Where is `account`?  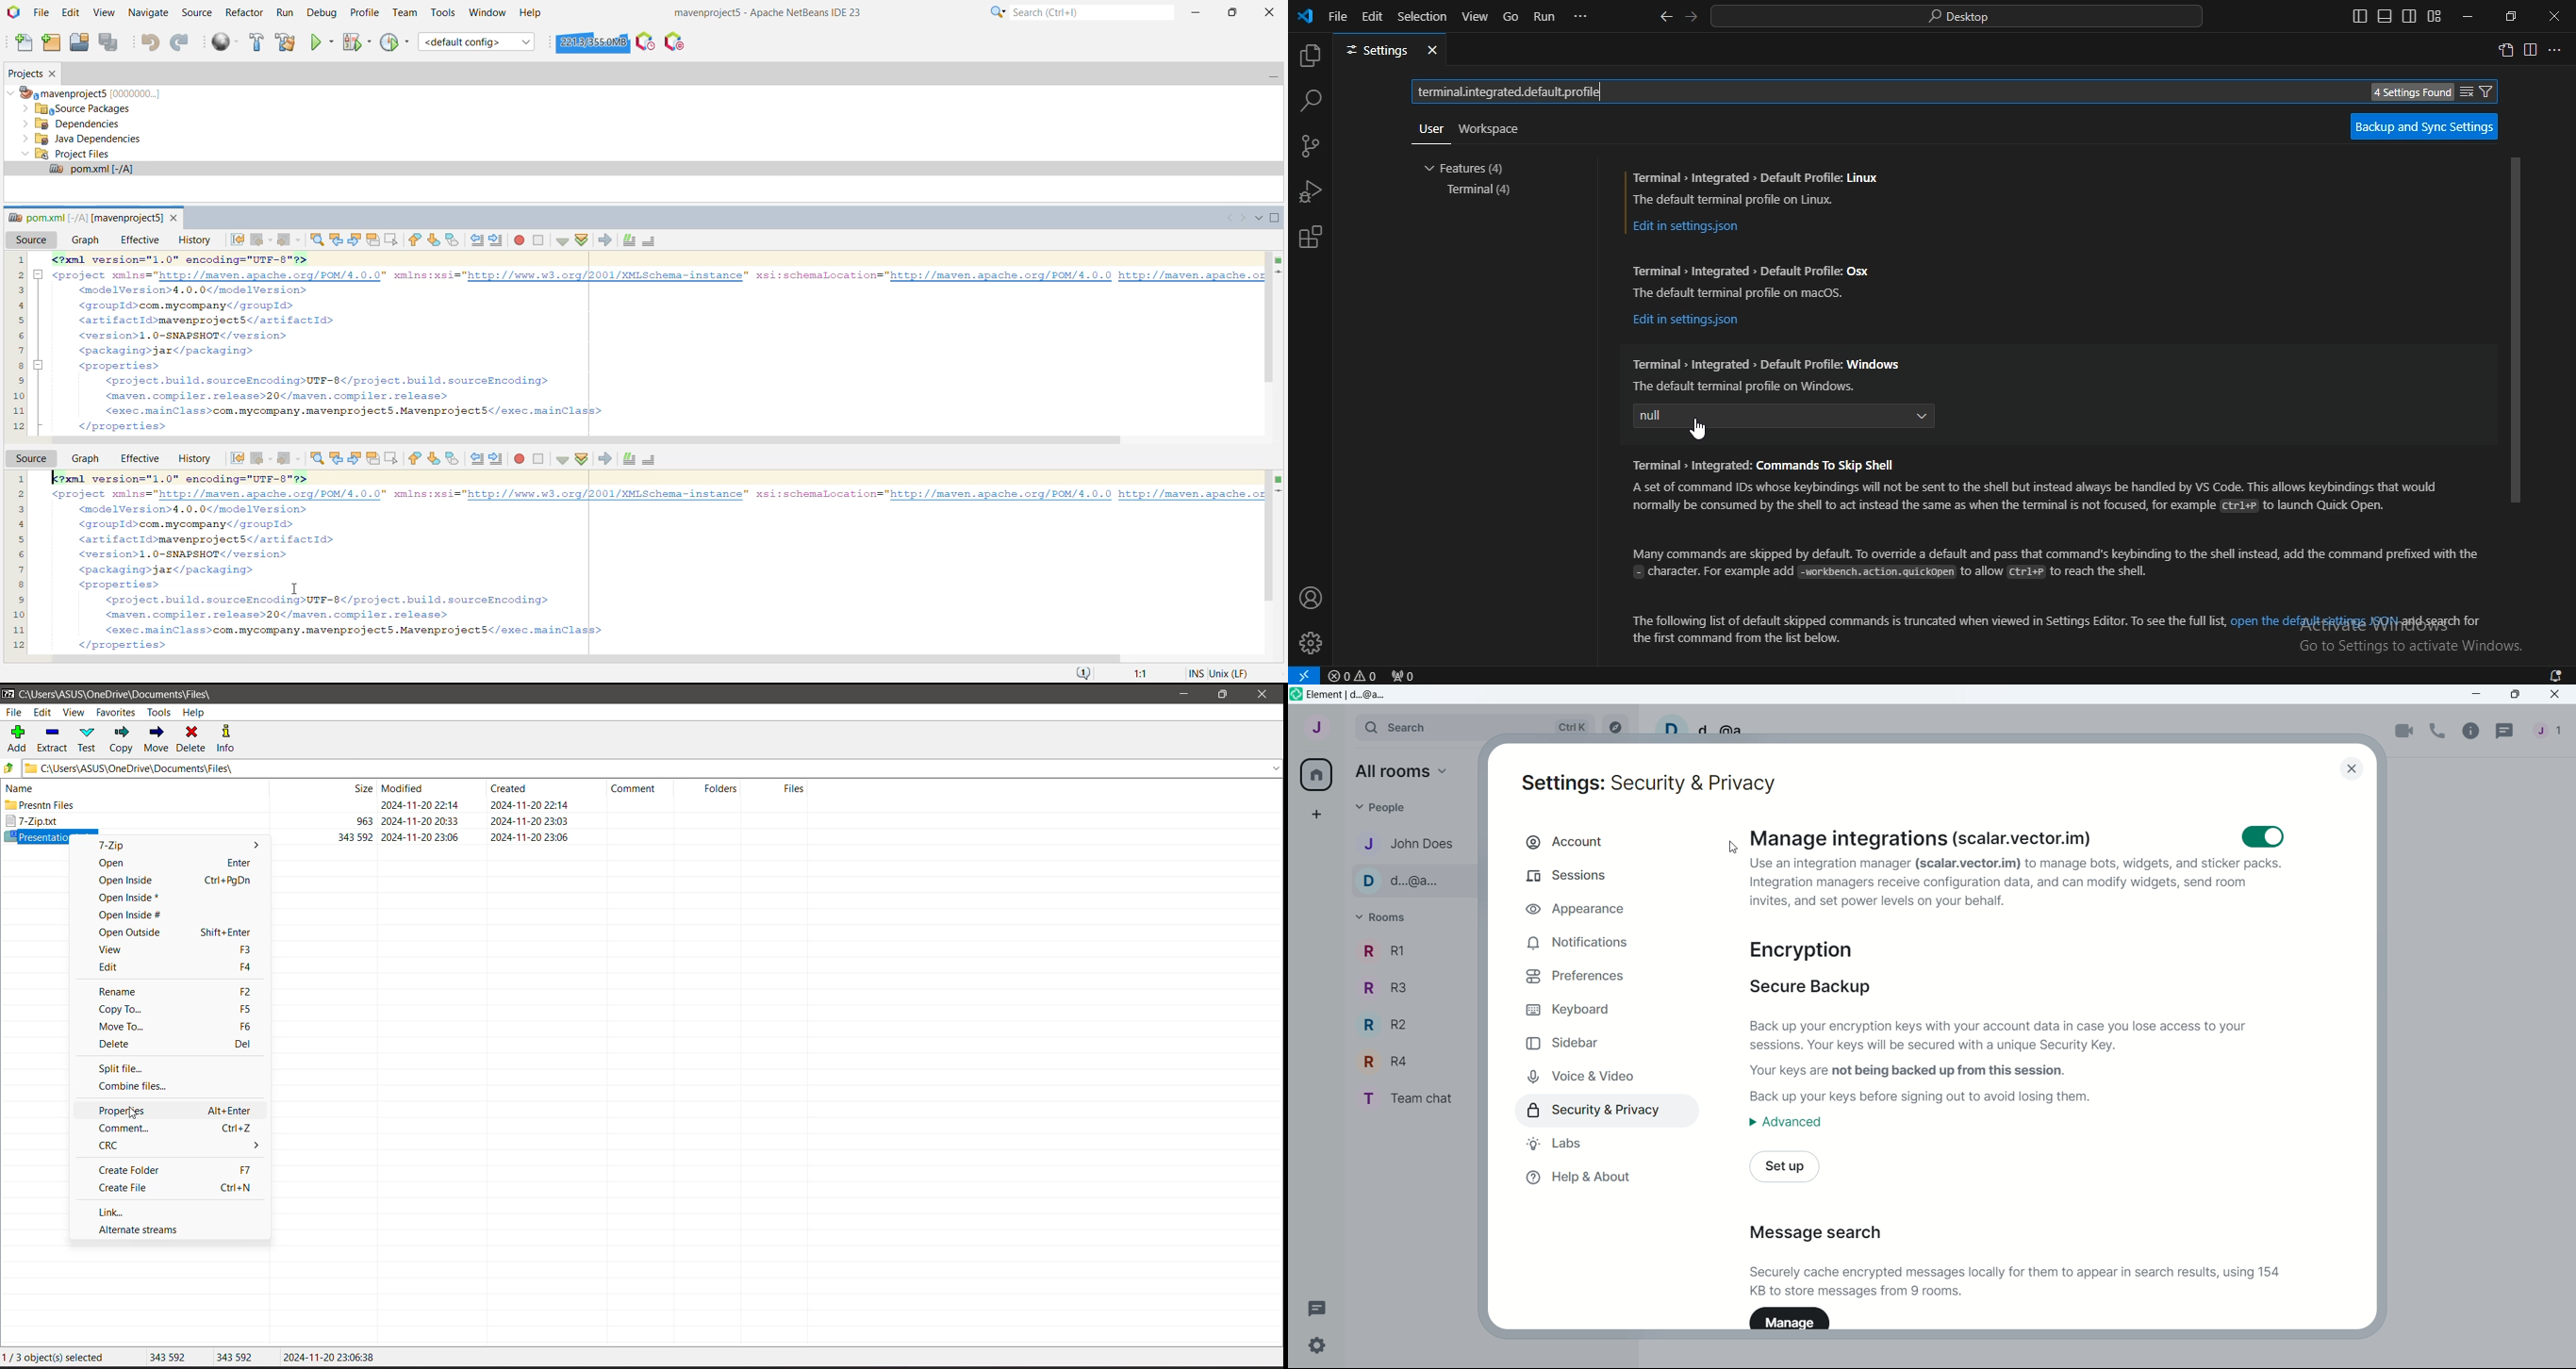
account is located at coordinates (1313, 730).